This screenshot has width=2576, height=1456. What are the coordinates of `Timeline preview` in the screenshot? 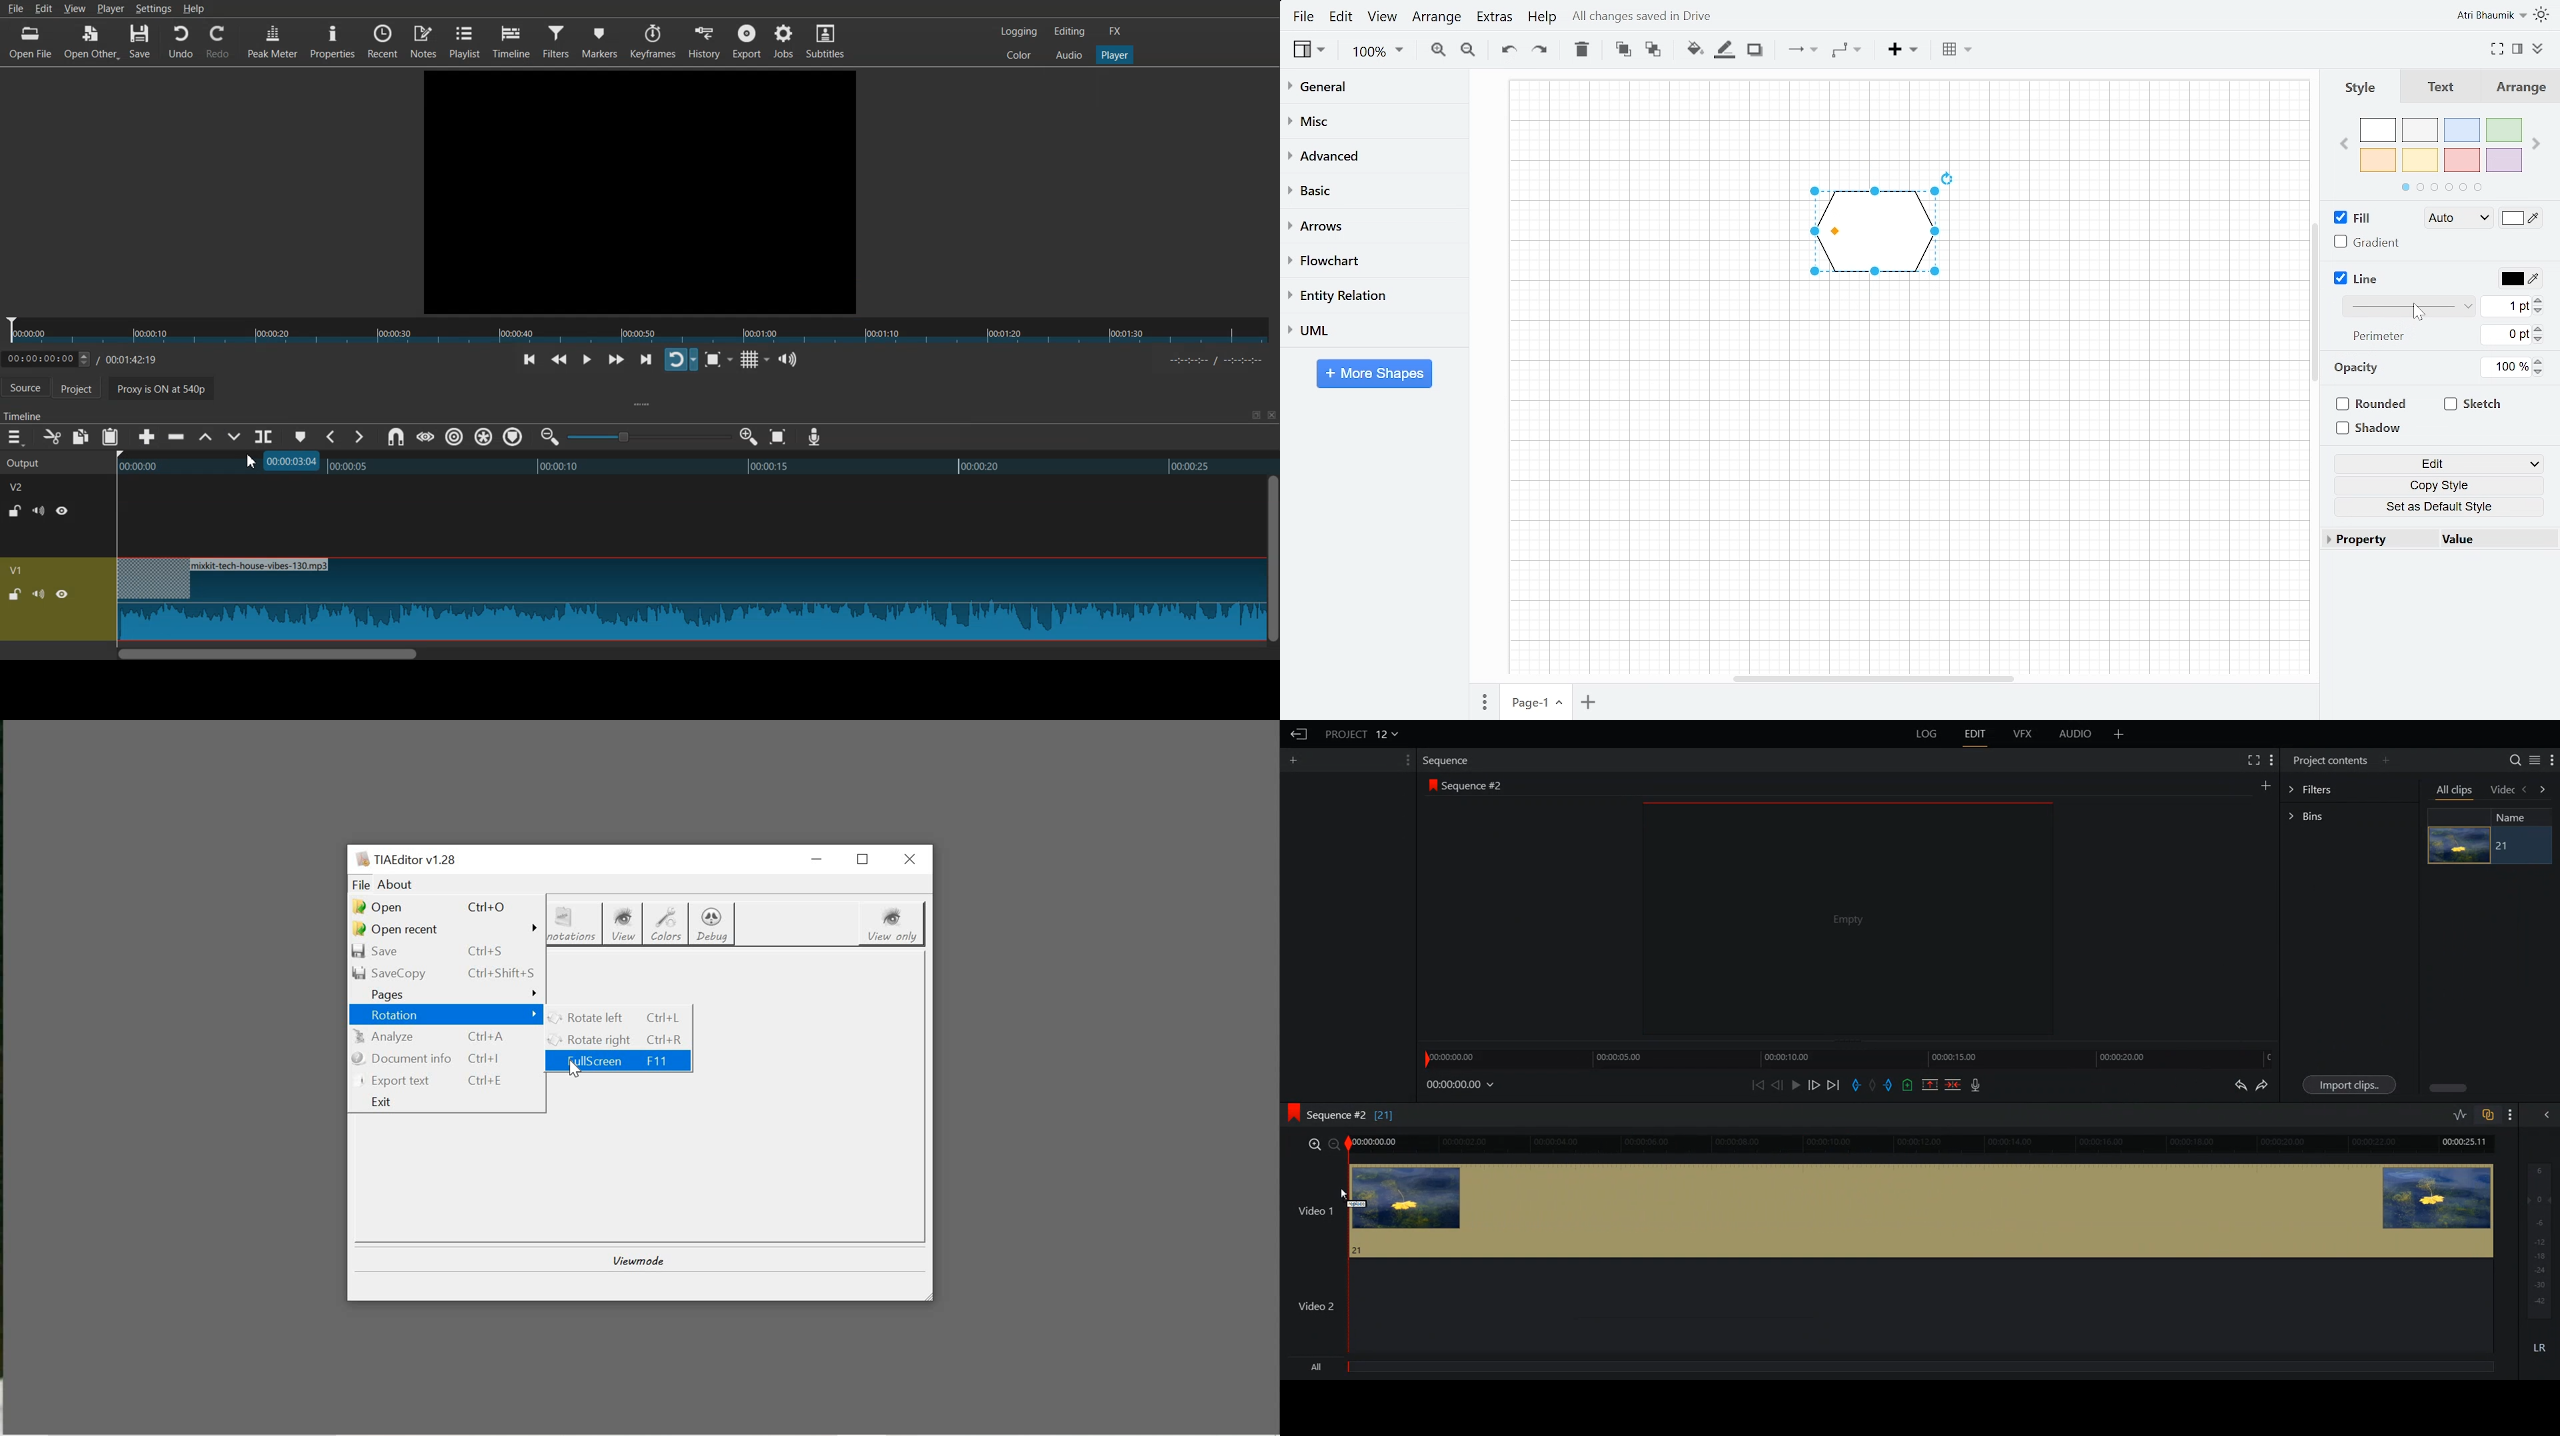 It's located at (697, 464).